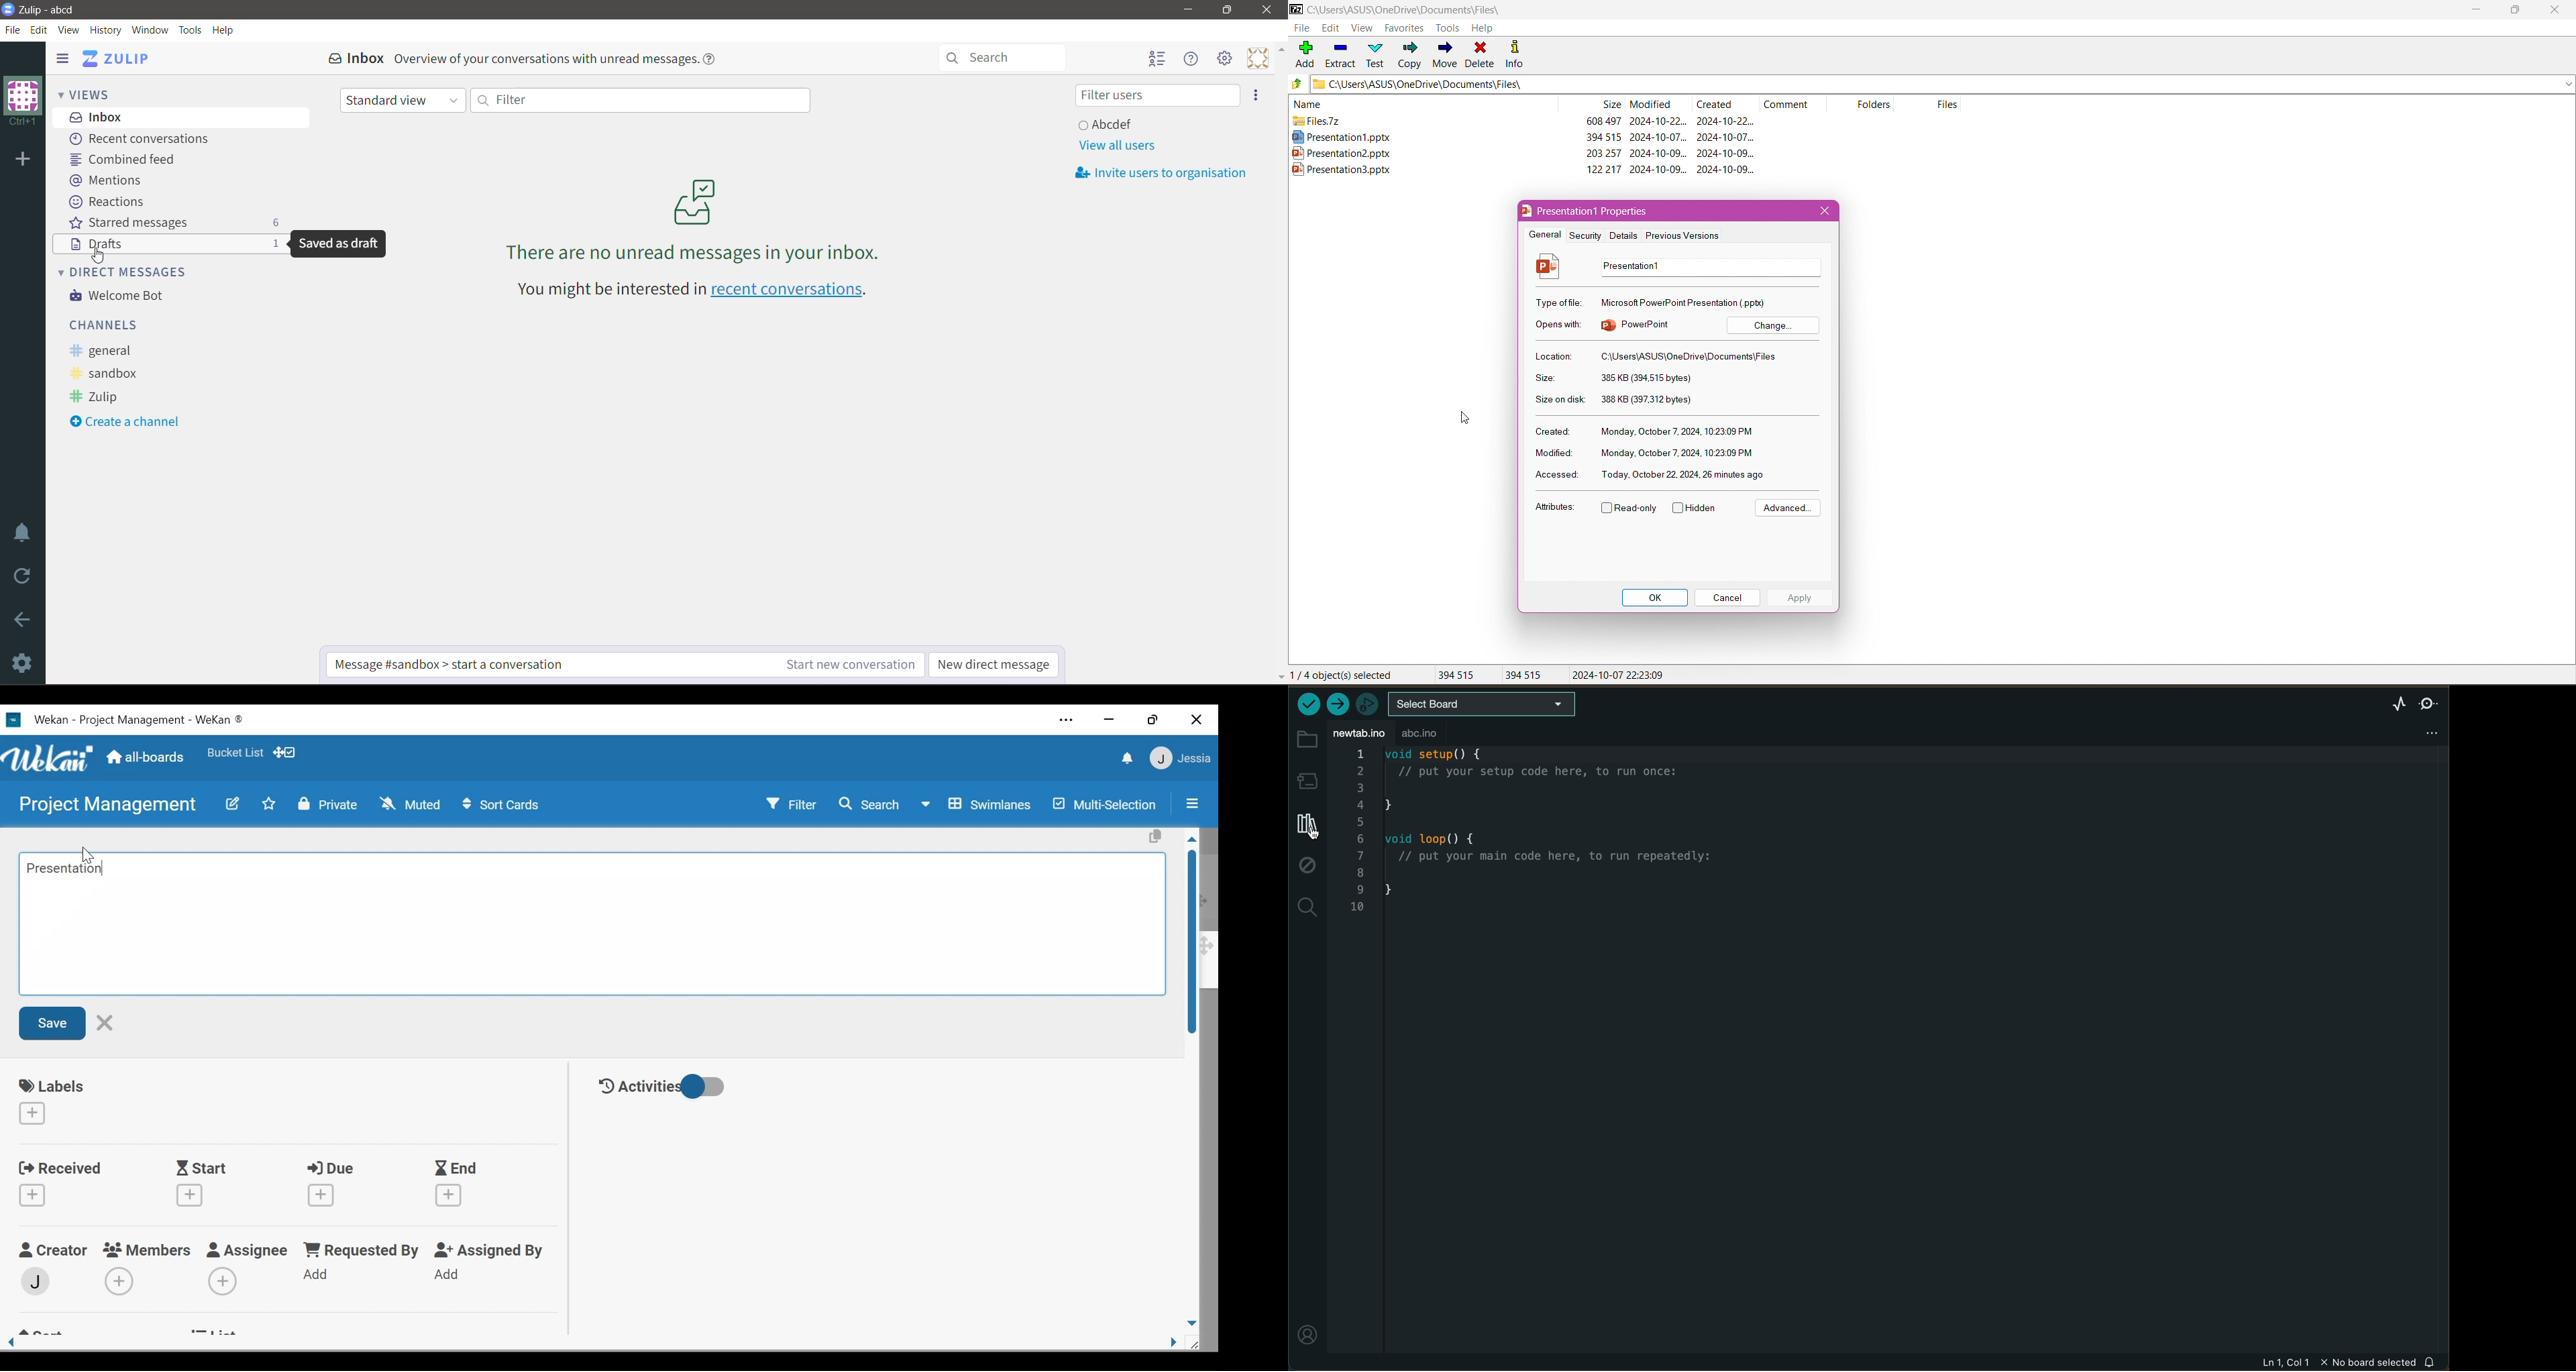 The width and height of the screenshot is (2576, 1372). Describe the element at coordinates (8, 8) in the screenshot. I see `Application Logo` at that location.